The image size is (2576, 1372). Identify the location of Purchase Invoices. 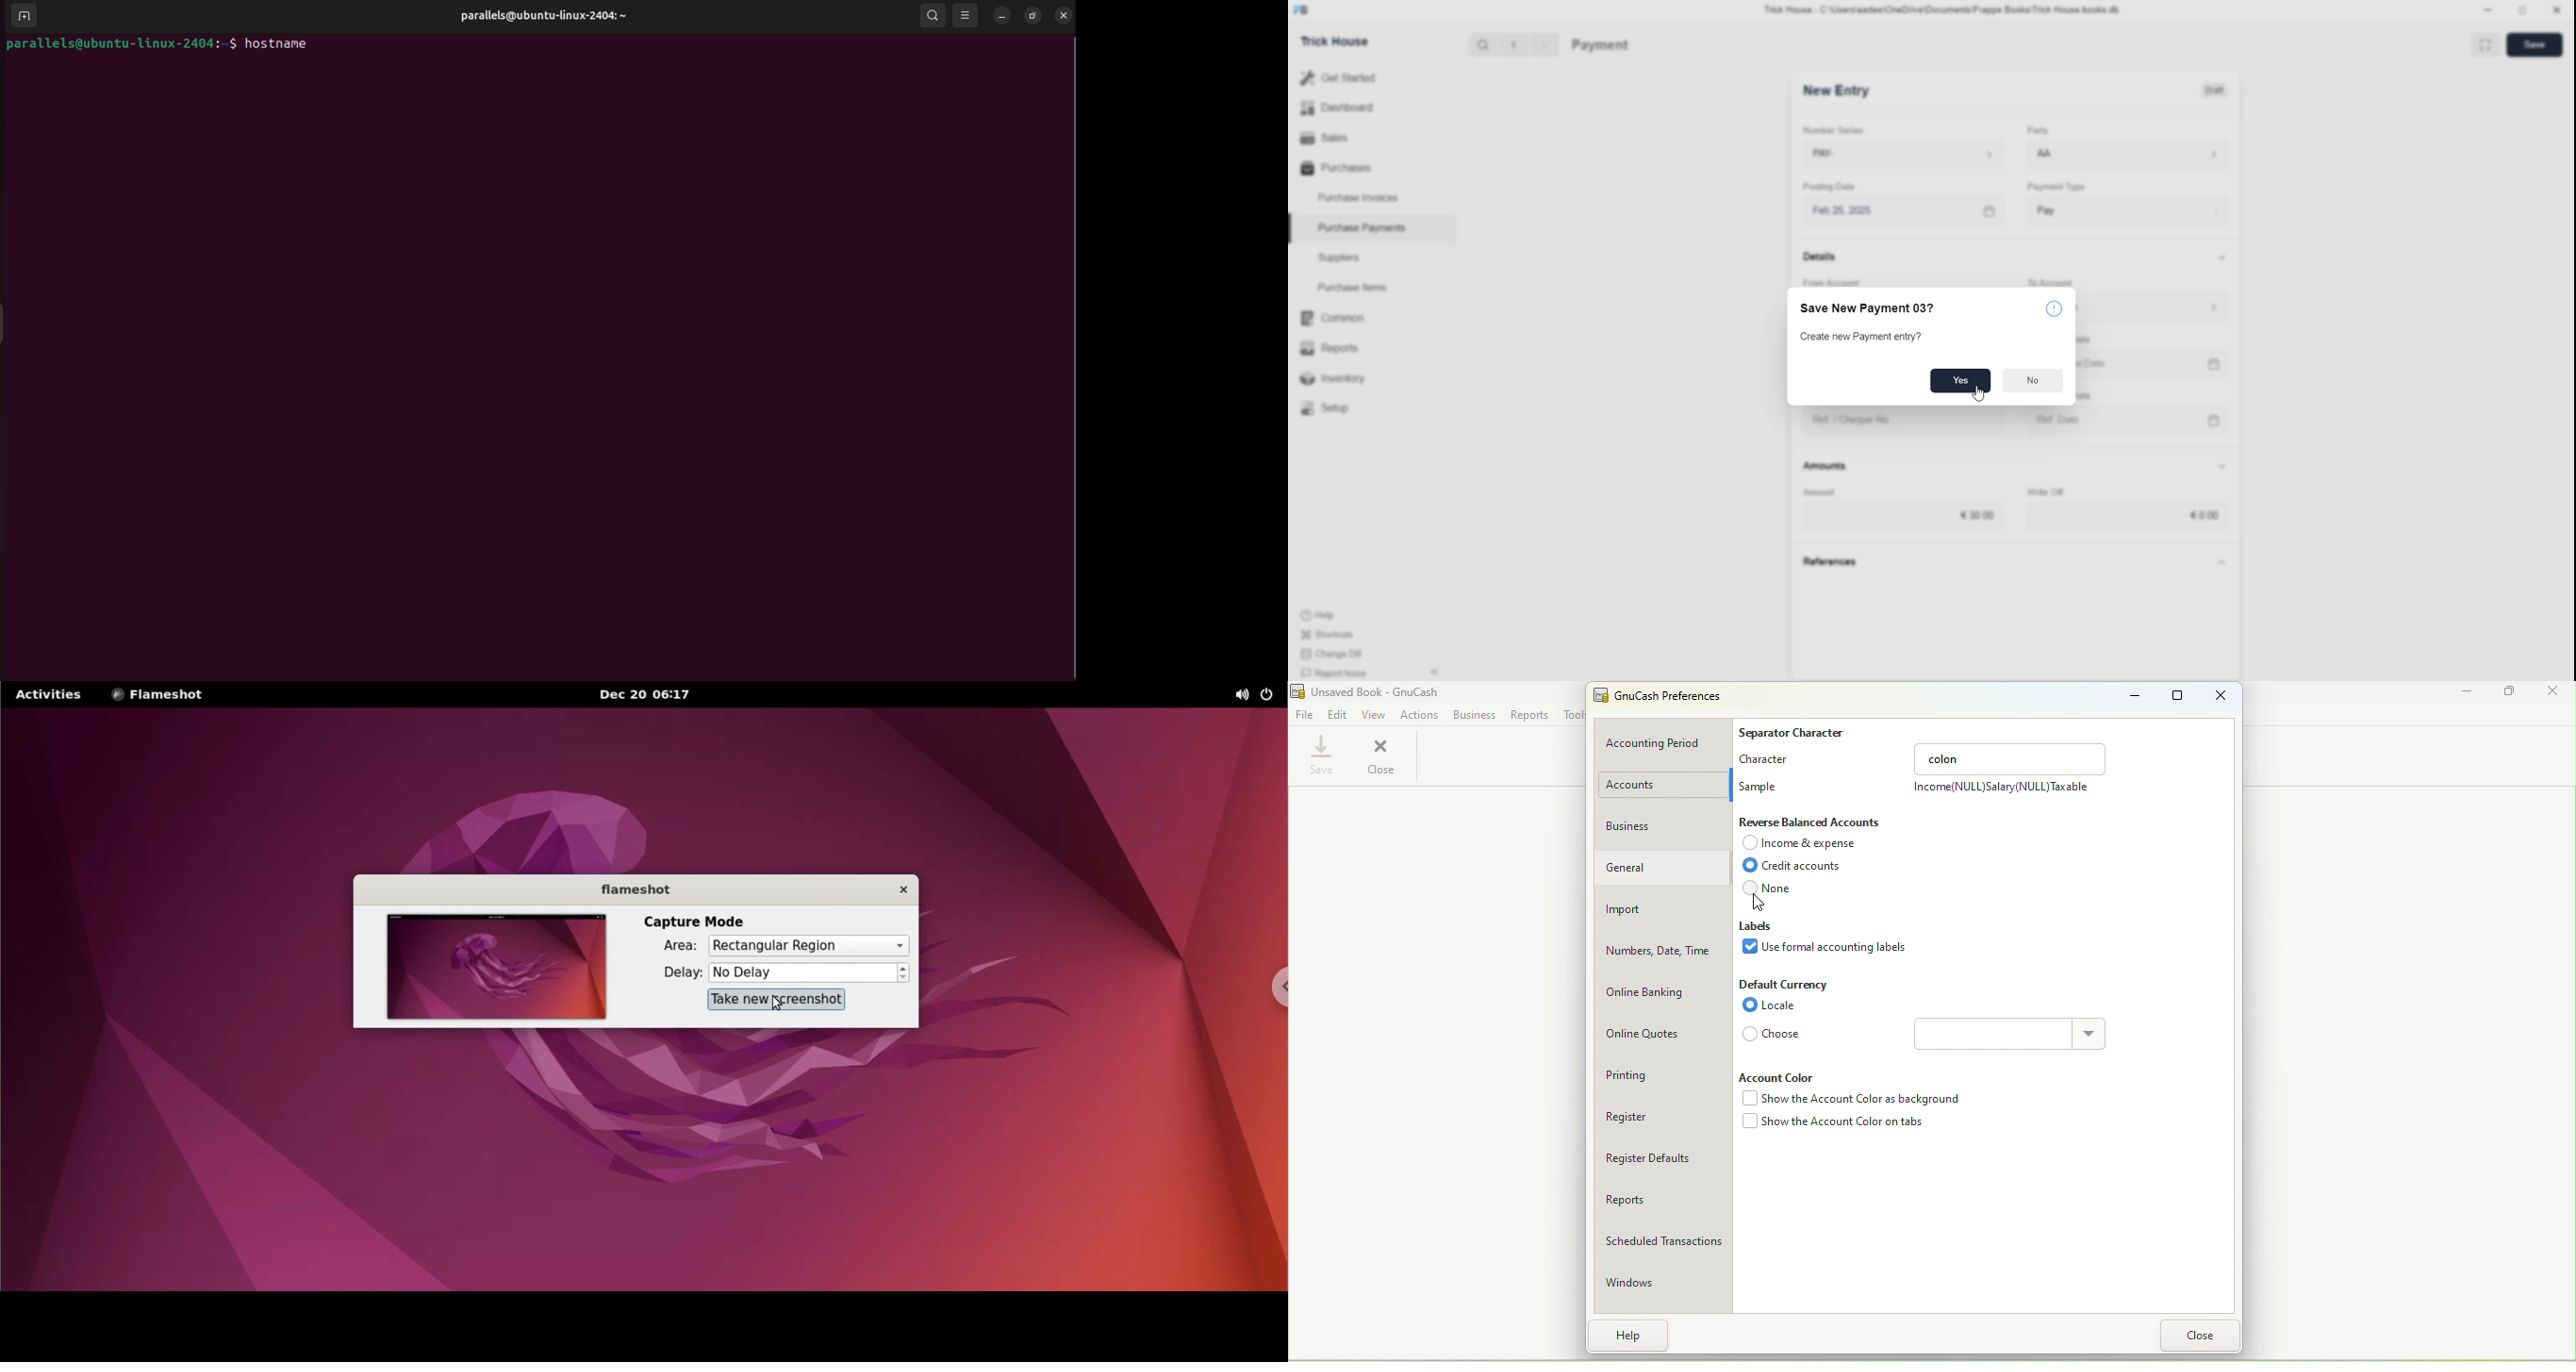
(1360, 196).